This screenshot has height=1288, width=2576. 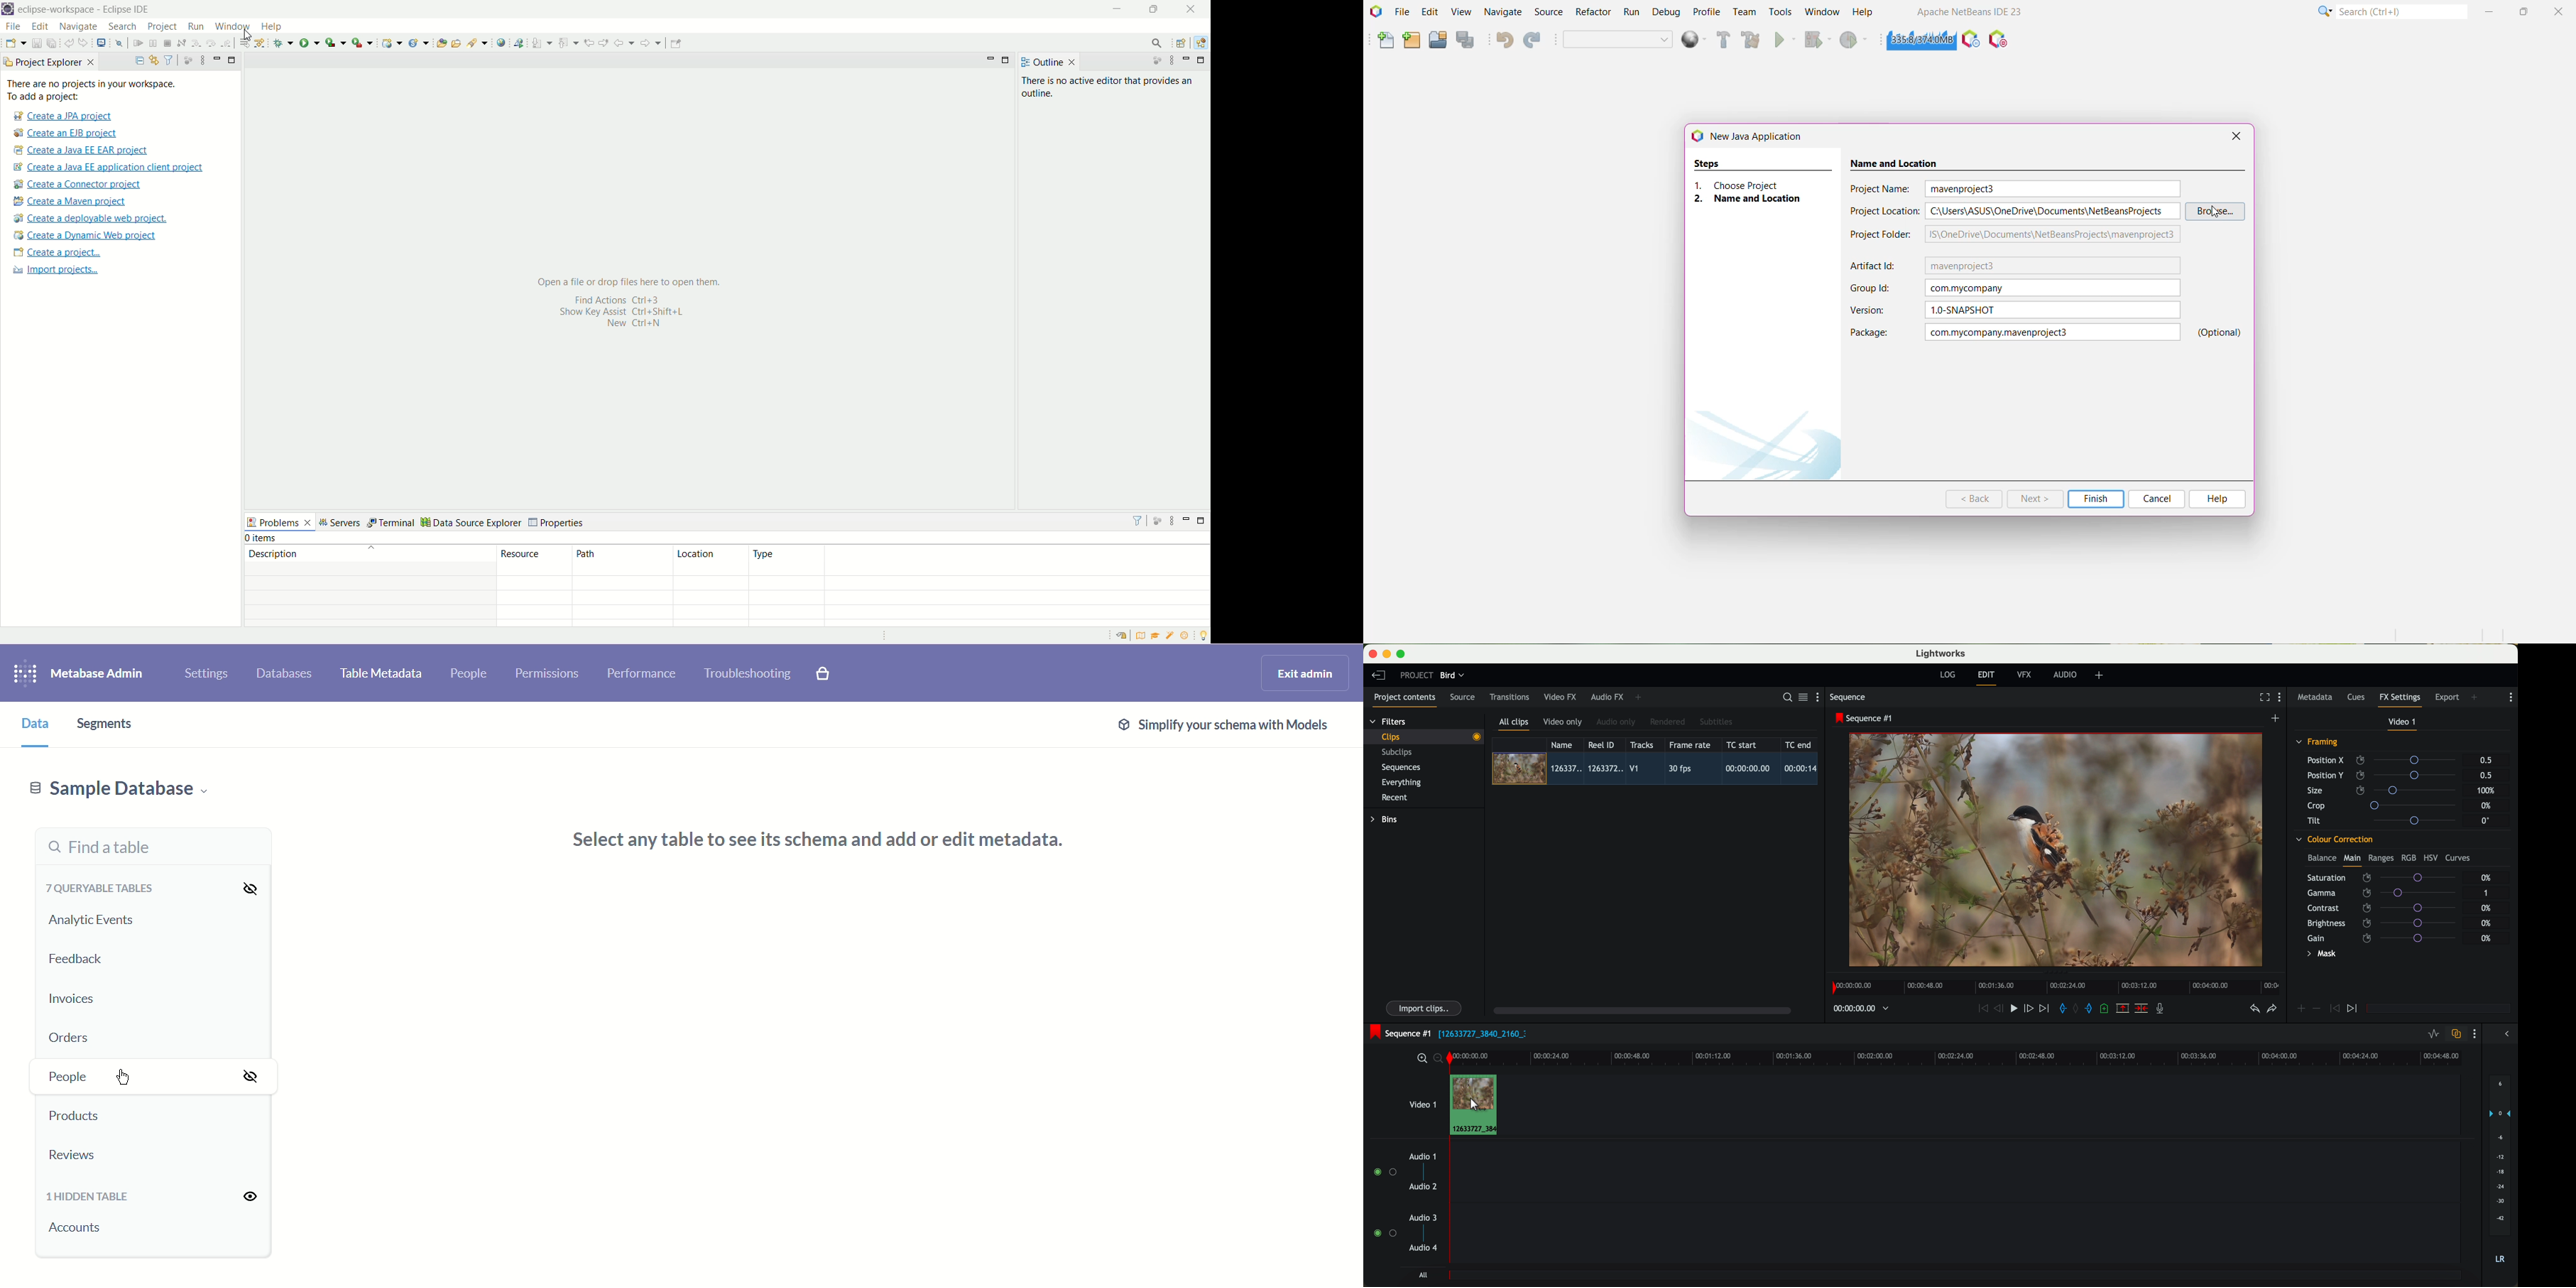 What do you see at coordinates (1139, 637) in the screenshot?
I see `overview` at bounding box center [1139, 637].